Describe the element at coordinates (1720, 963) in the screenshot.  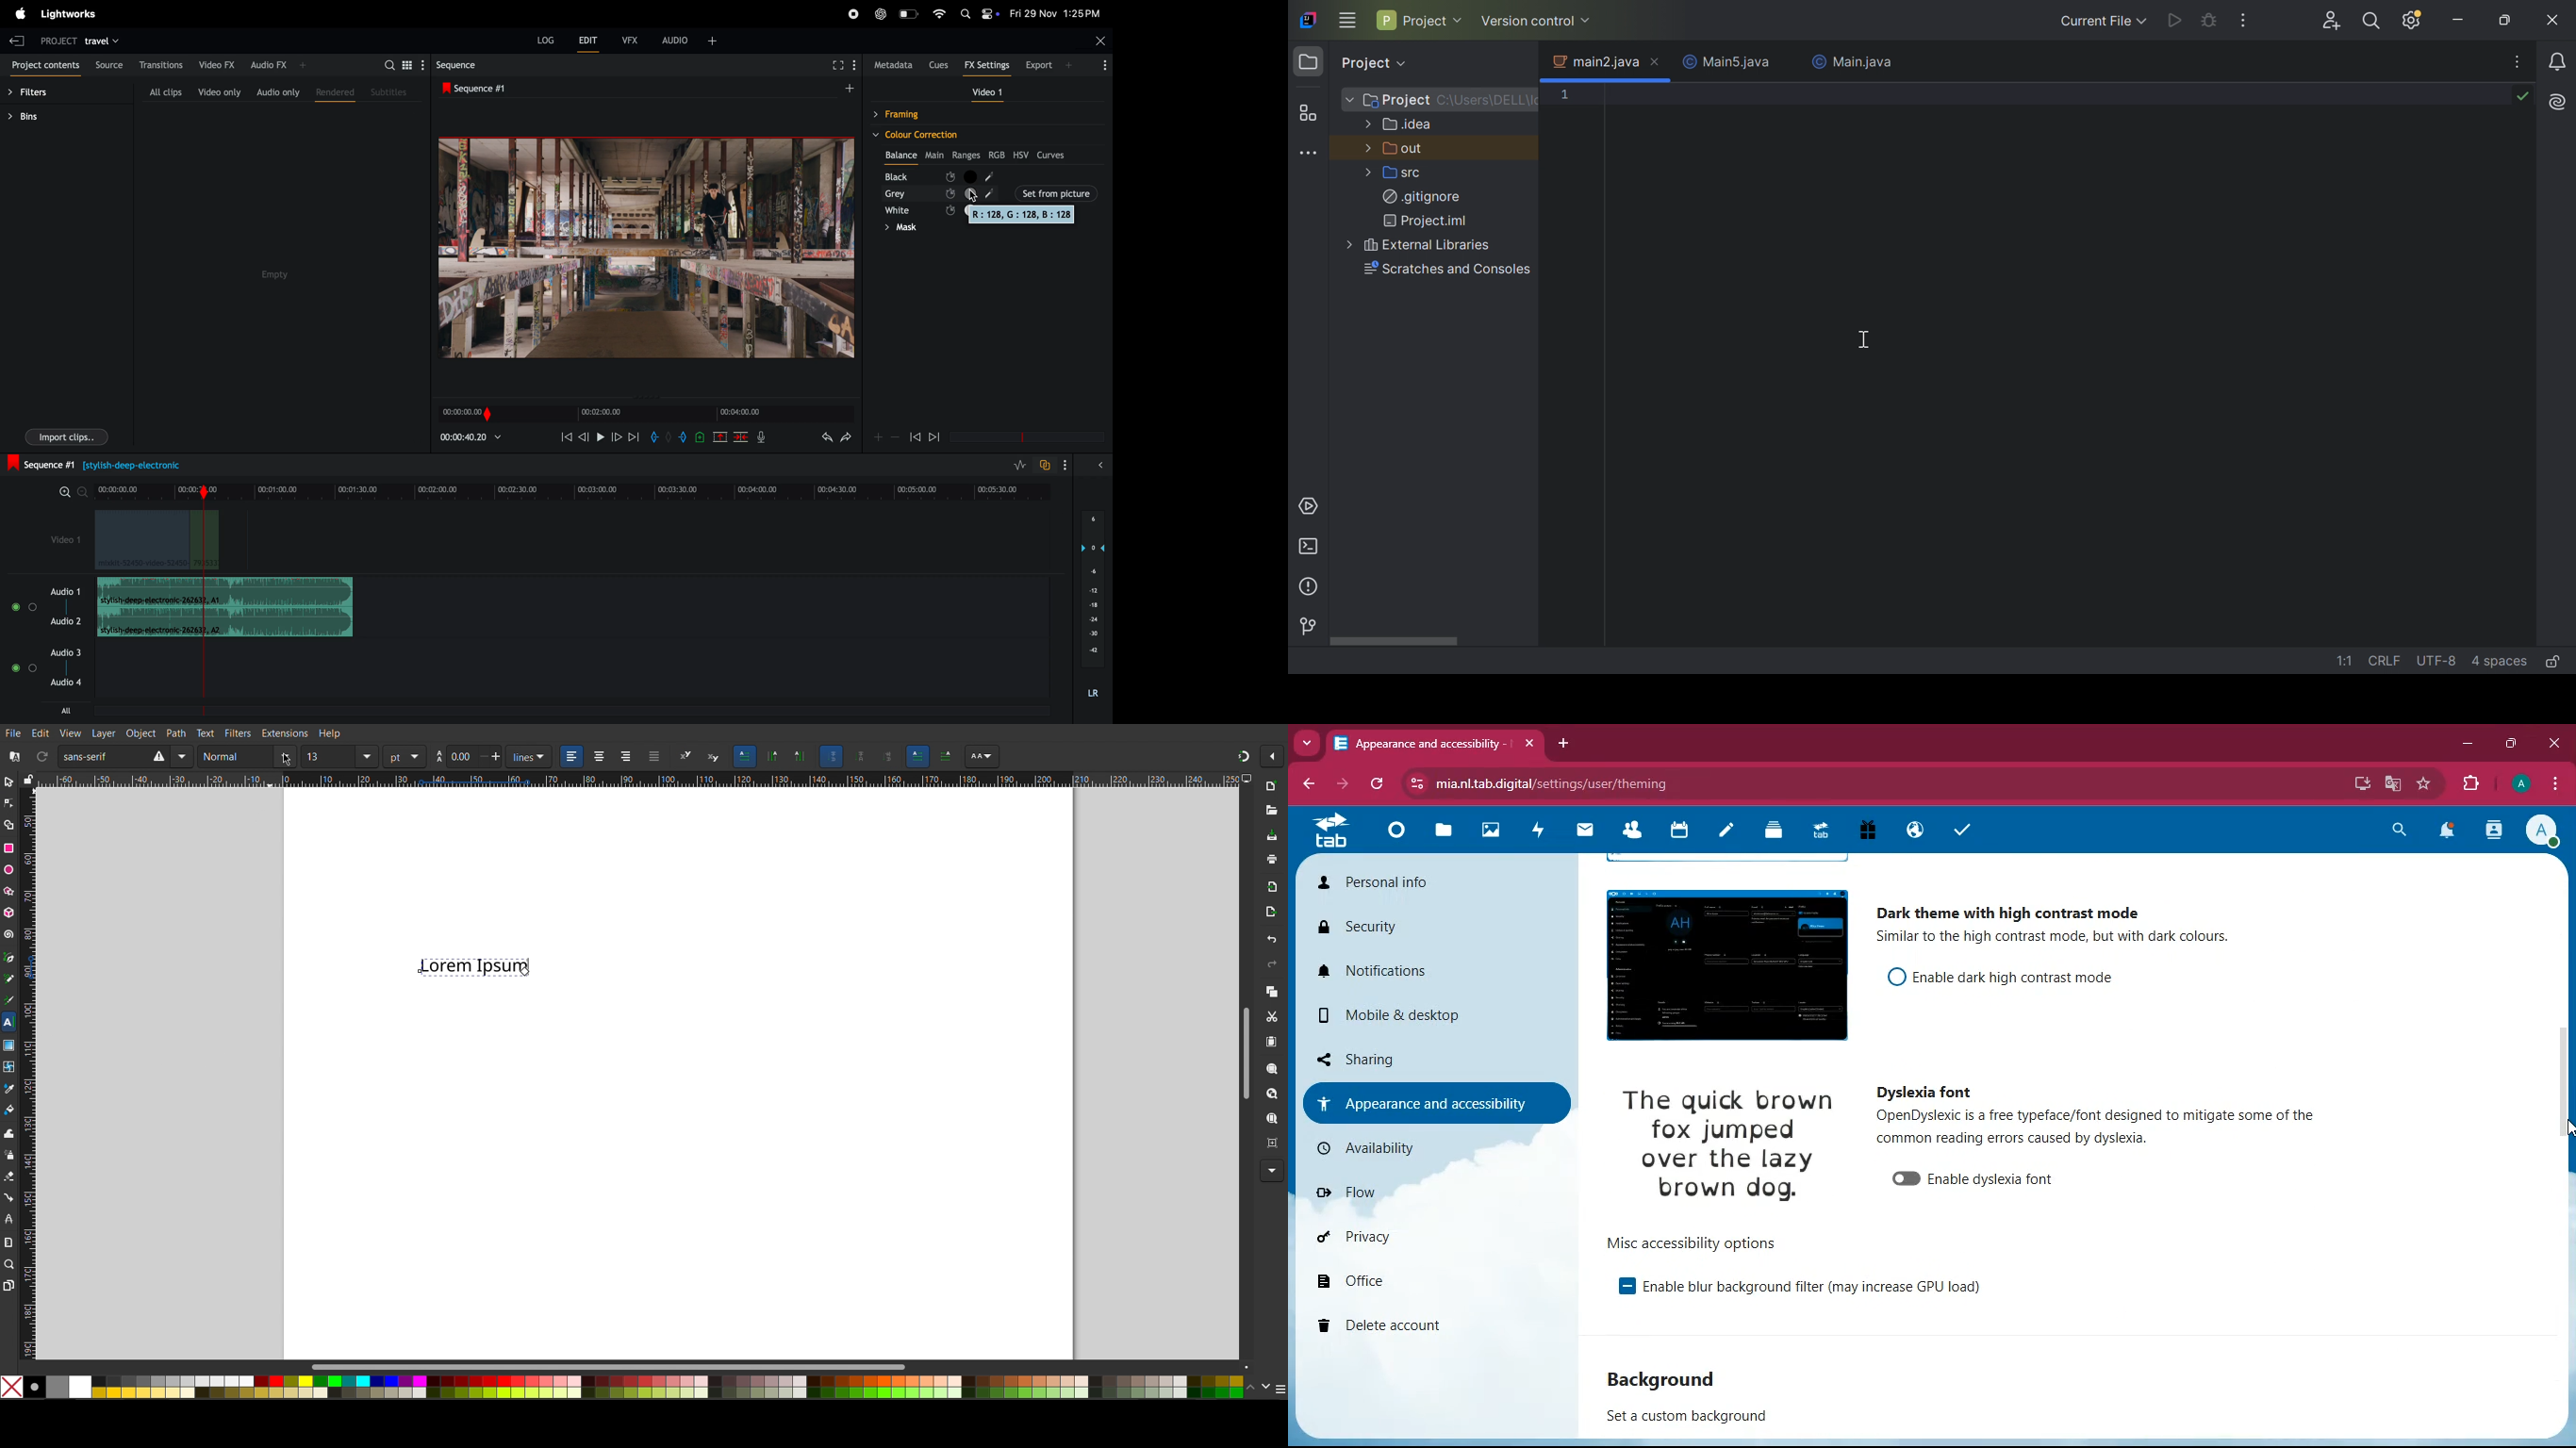
I see `image` at that location.